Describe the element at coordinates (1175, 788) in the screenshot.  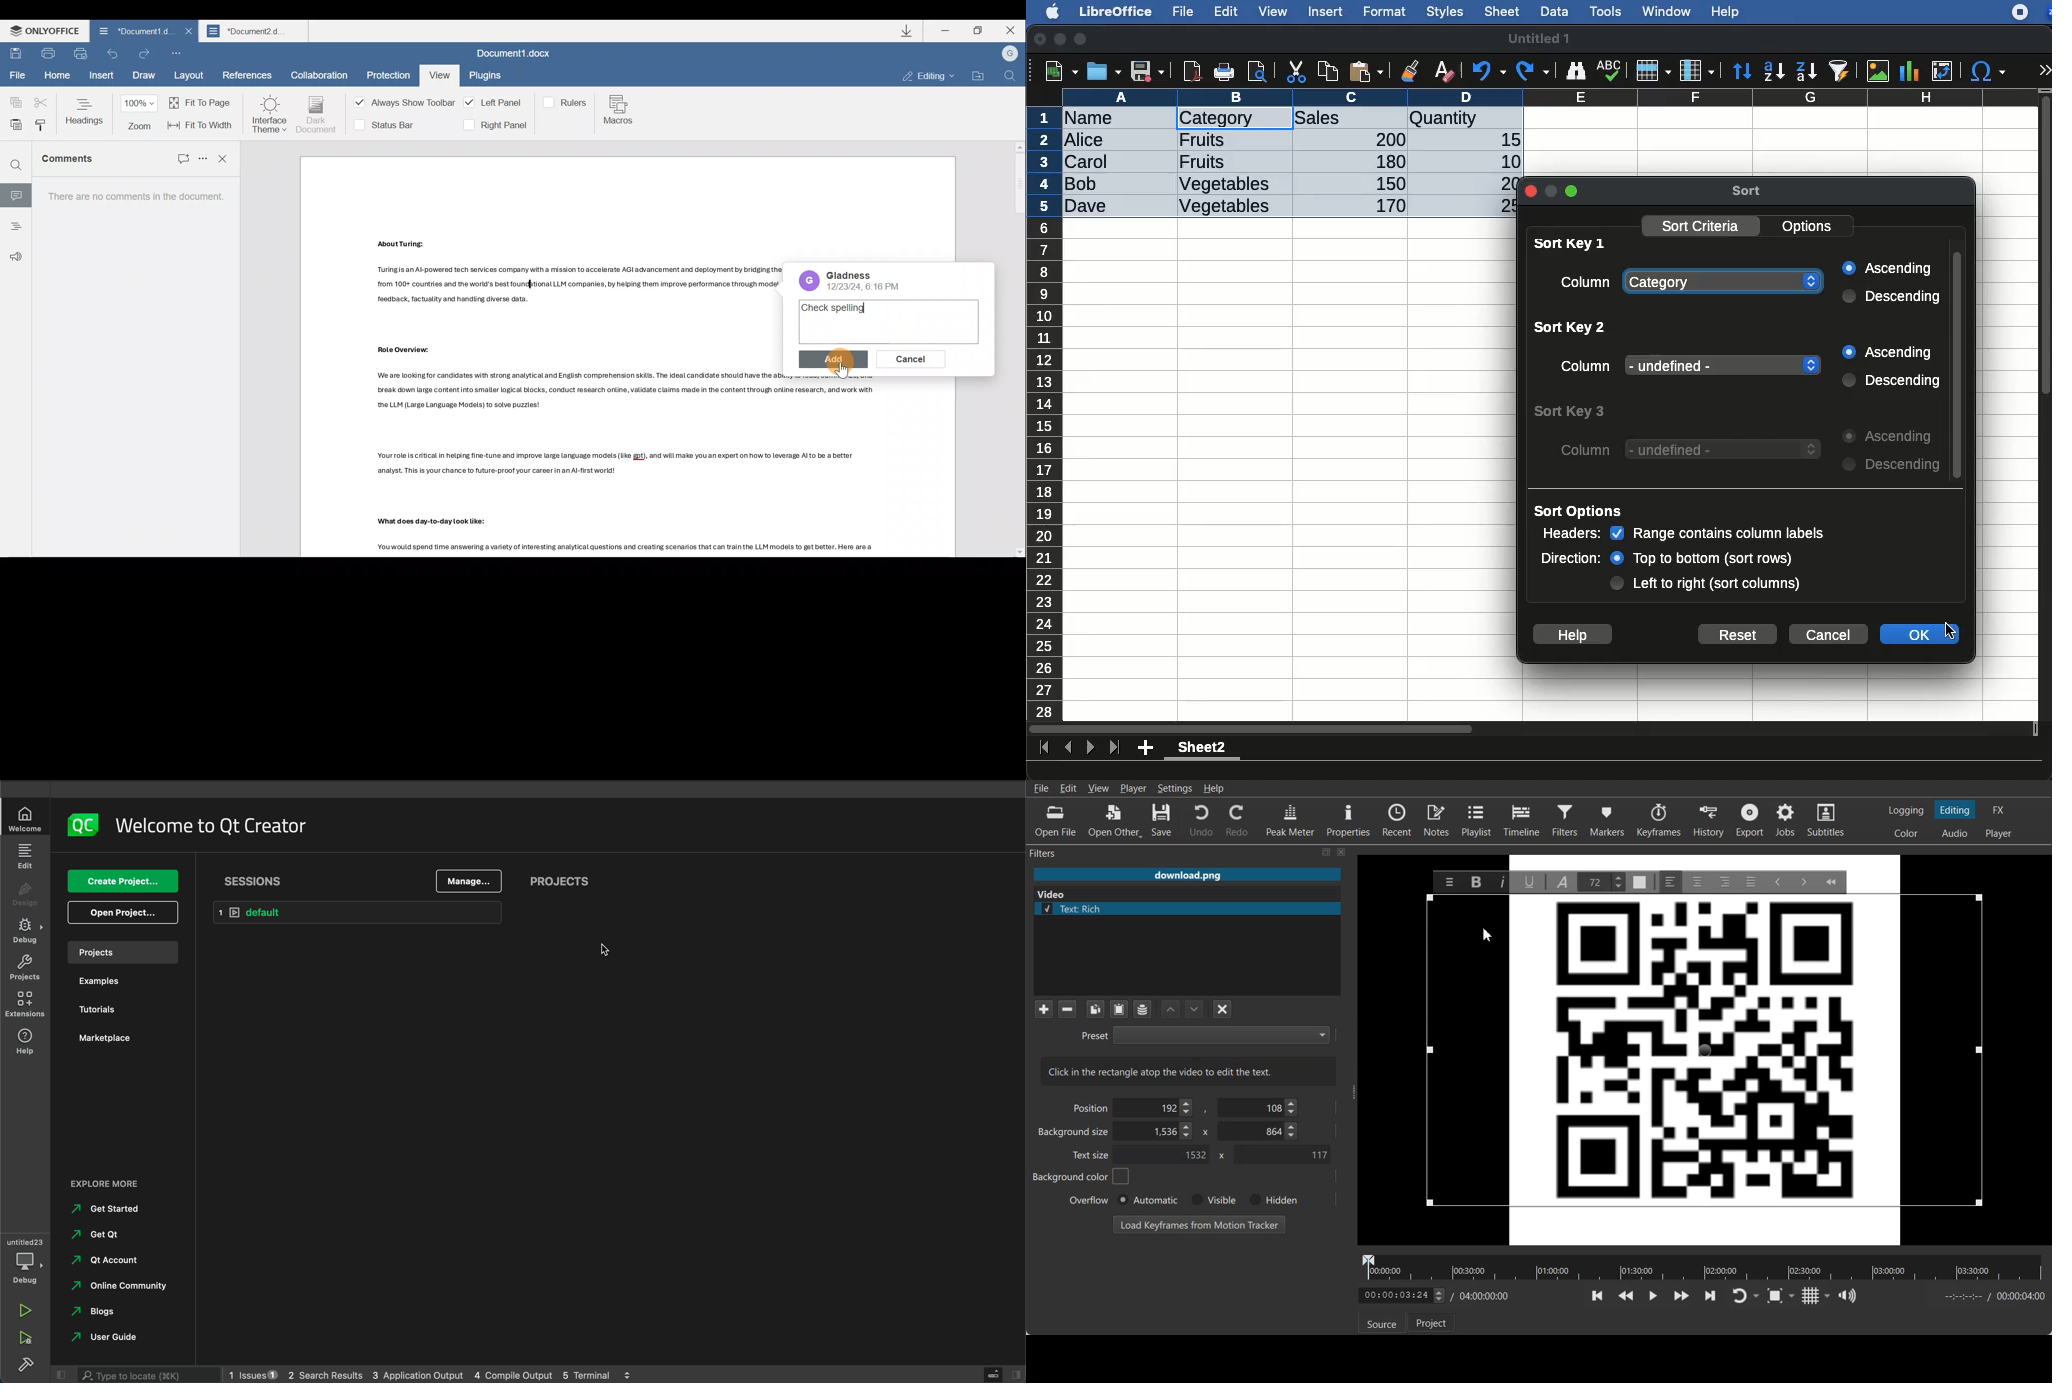
I see `Settings` at that location.